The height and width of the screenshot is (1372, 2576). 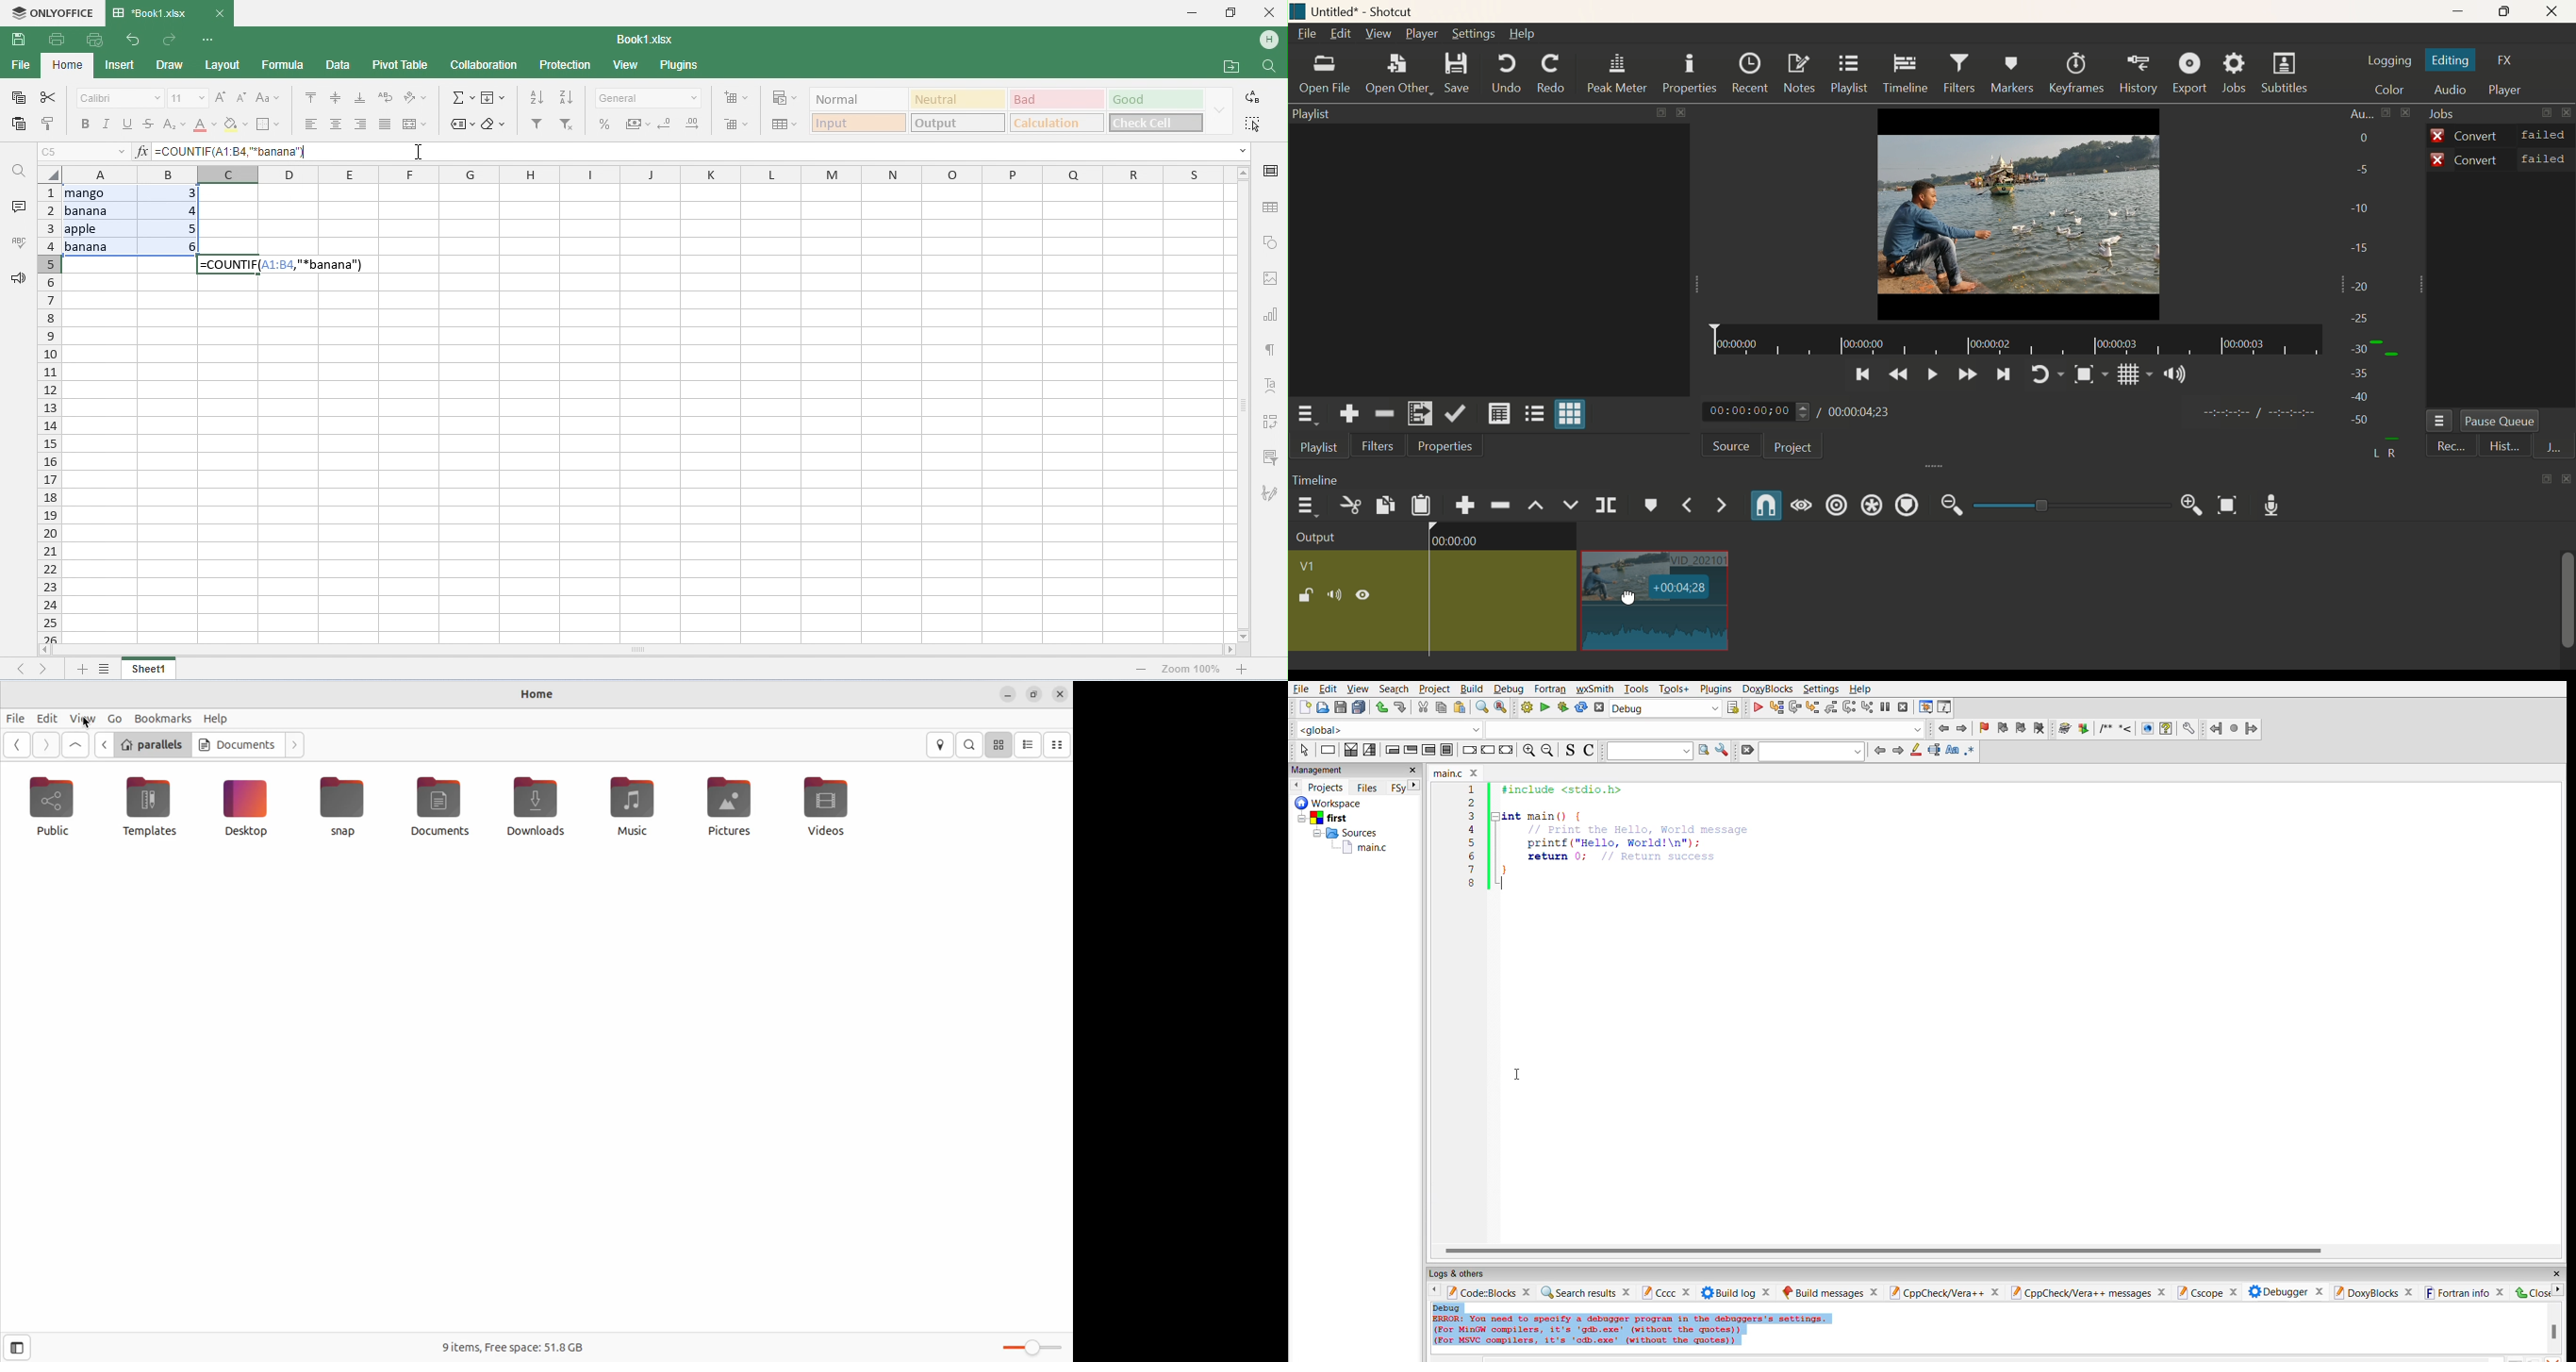 What do you see at coordinates (1232, 67) in the screenshot?
I see `open file location` at bounding box center [1232, 67].